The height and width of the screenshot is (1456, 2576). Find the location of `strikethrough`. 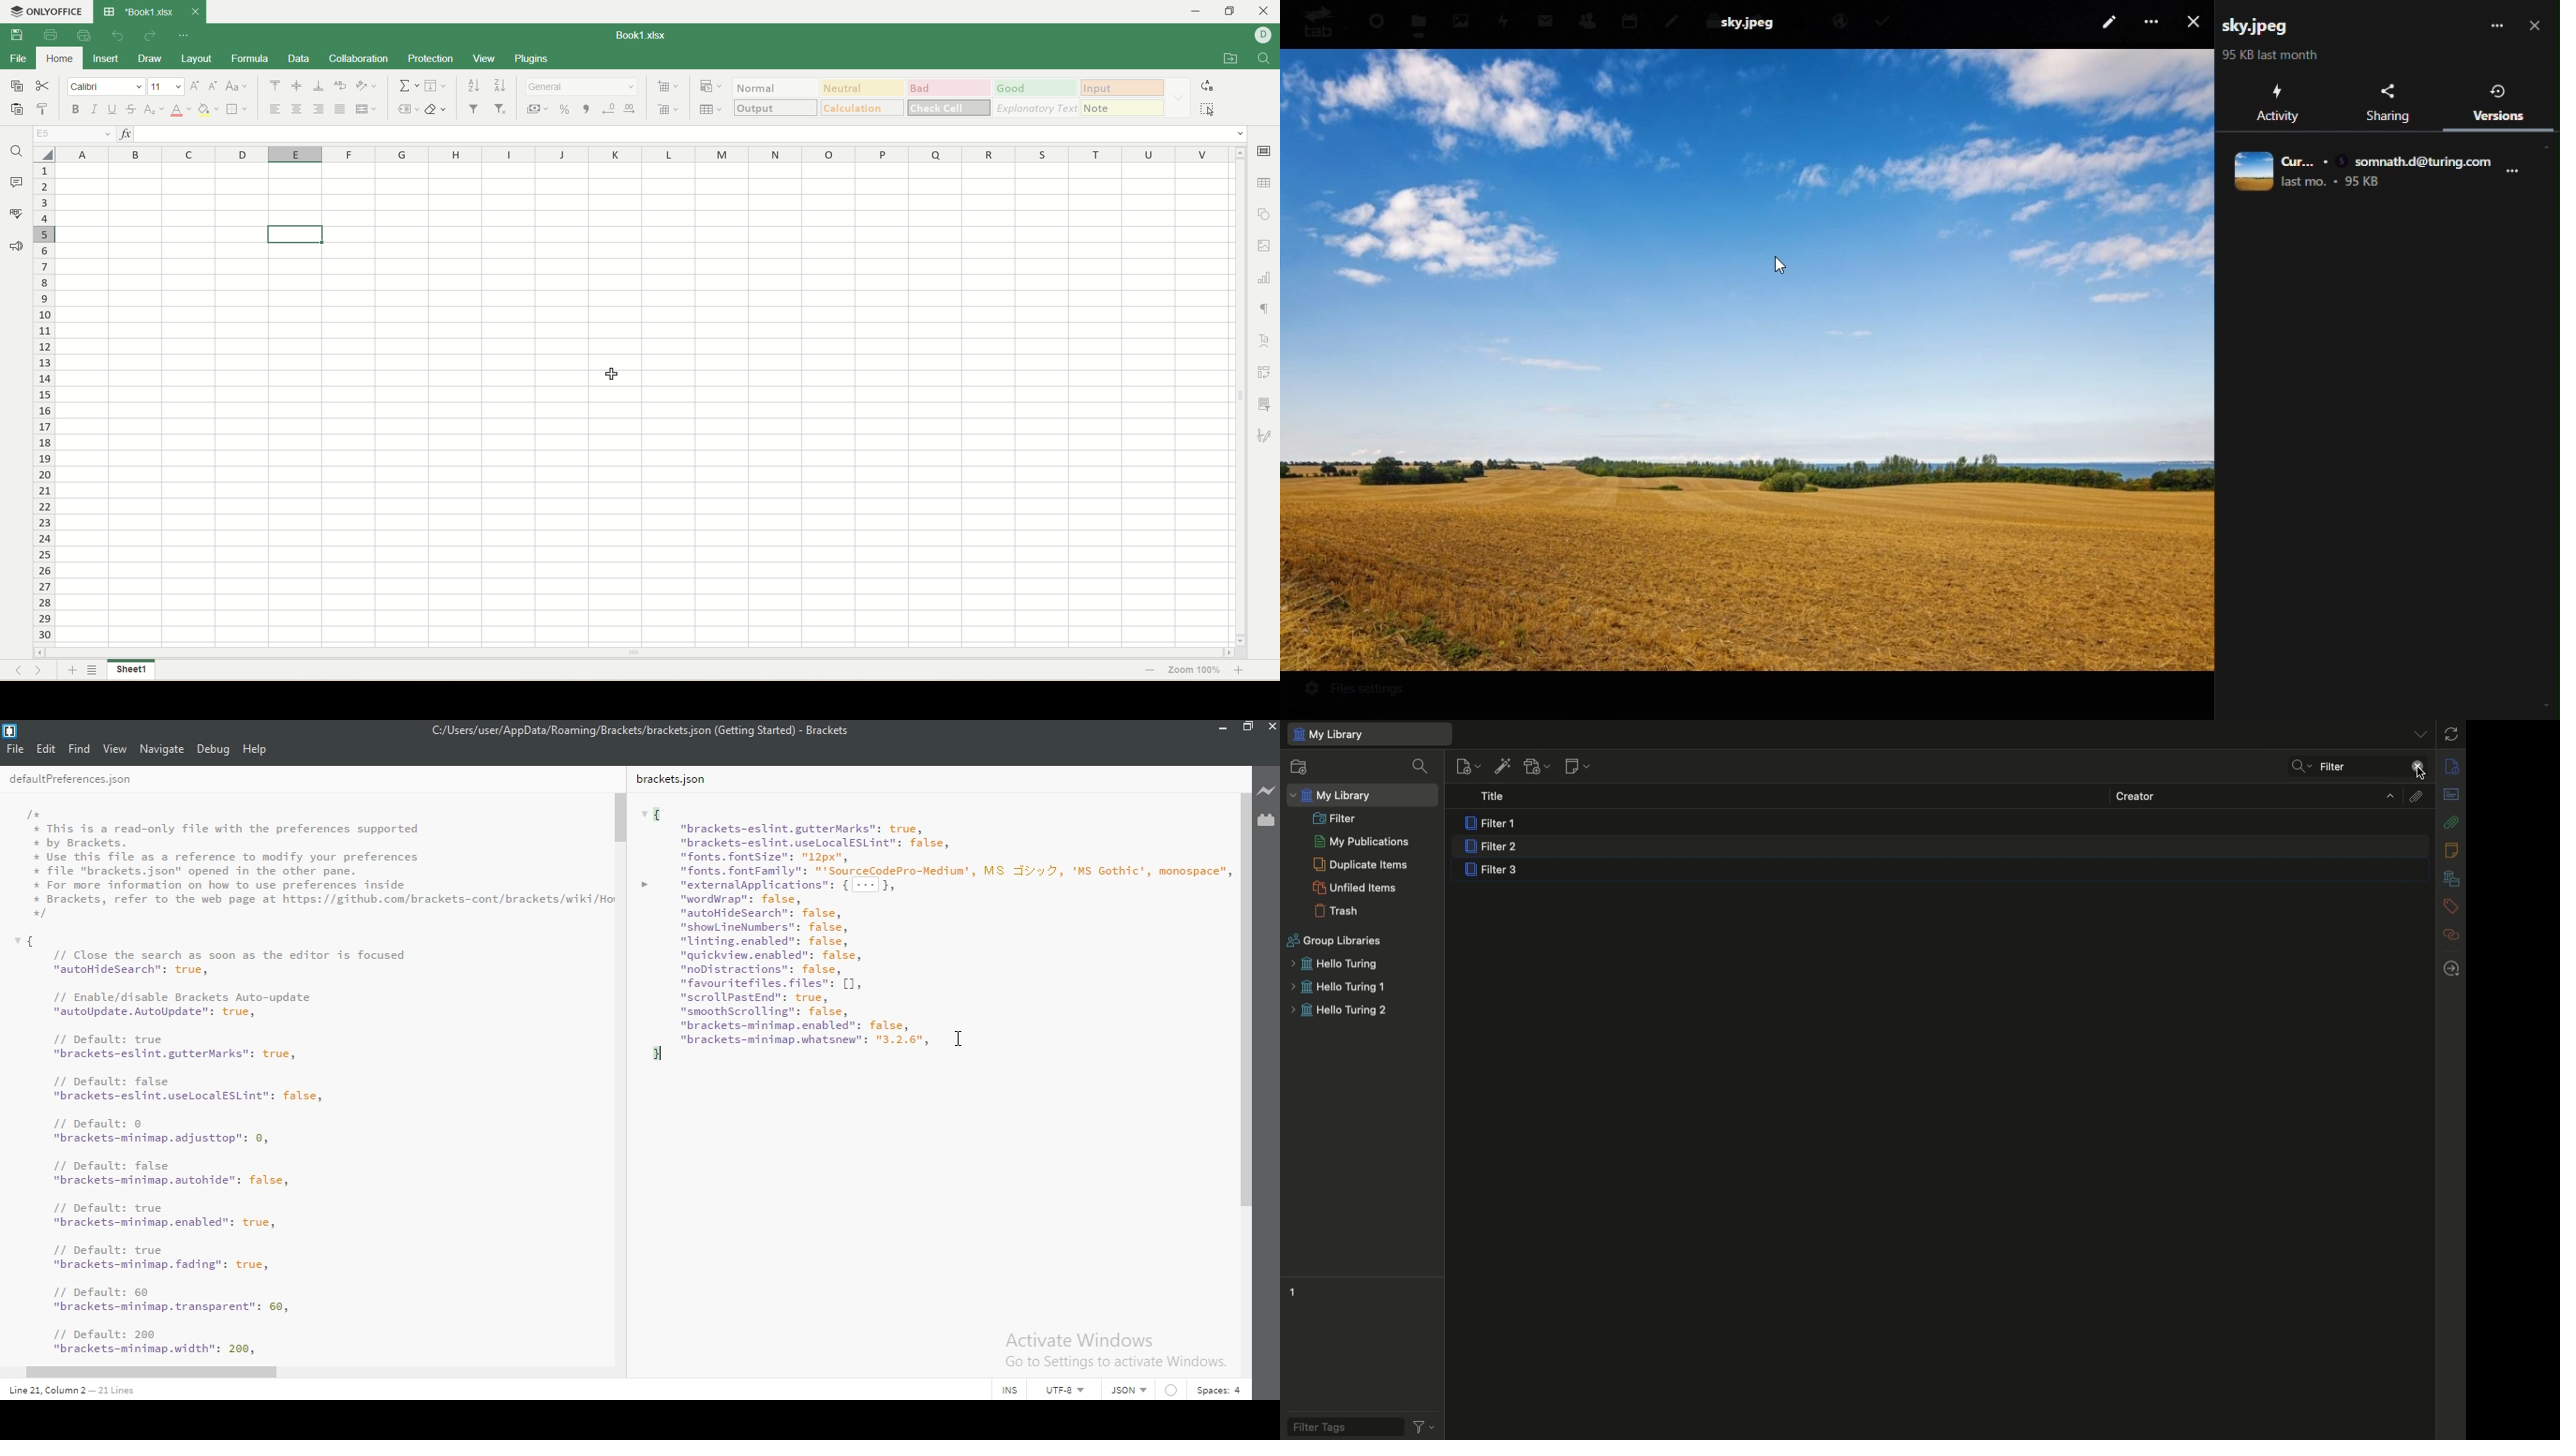

strikethrough is located at coordinates (132, 110).